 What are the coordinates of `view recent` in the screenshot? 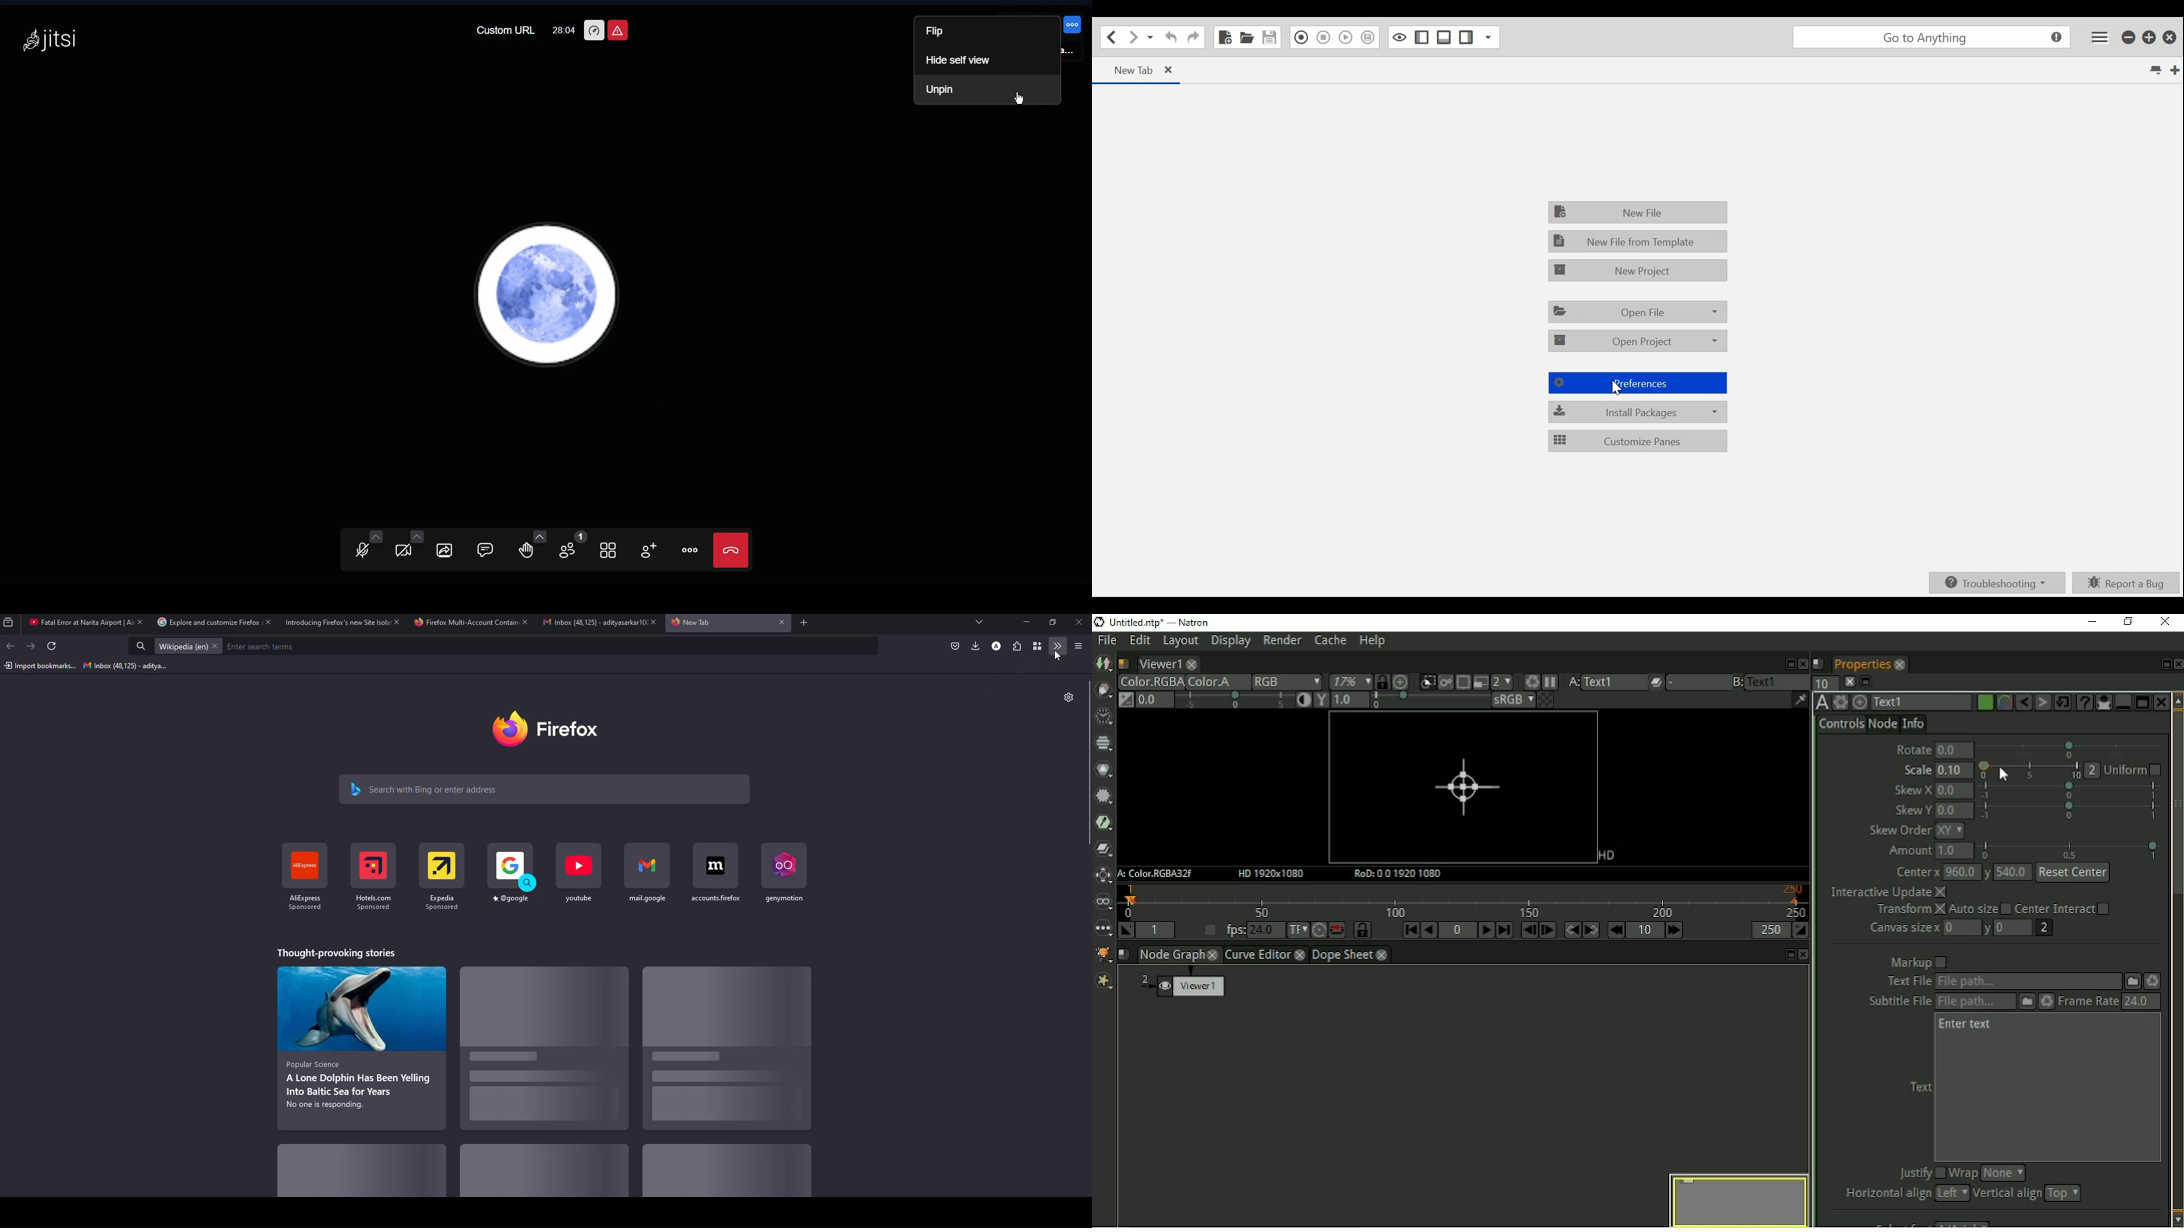 It's located at (10, 623).